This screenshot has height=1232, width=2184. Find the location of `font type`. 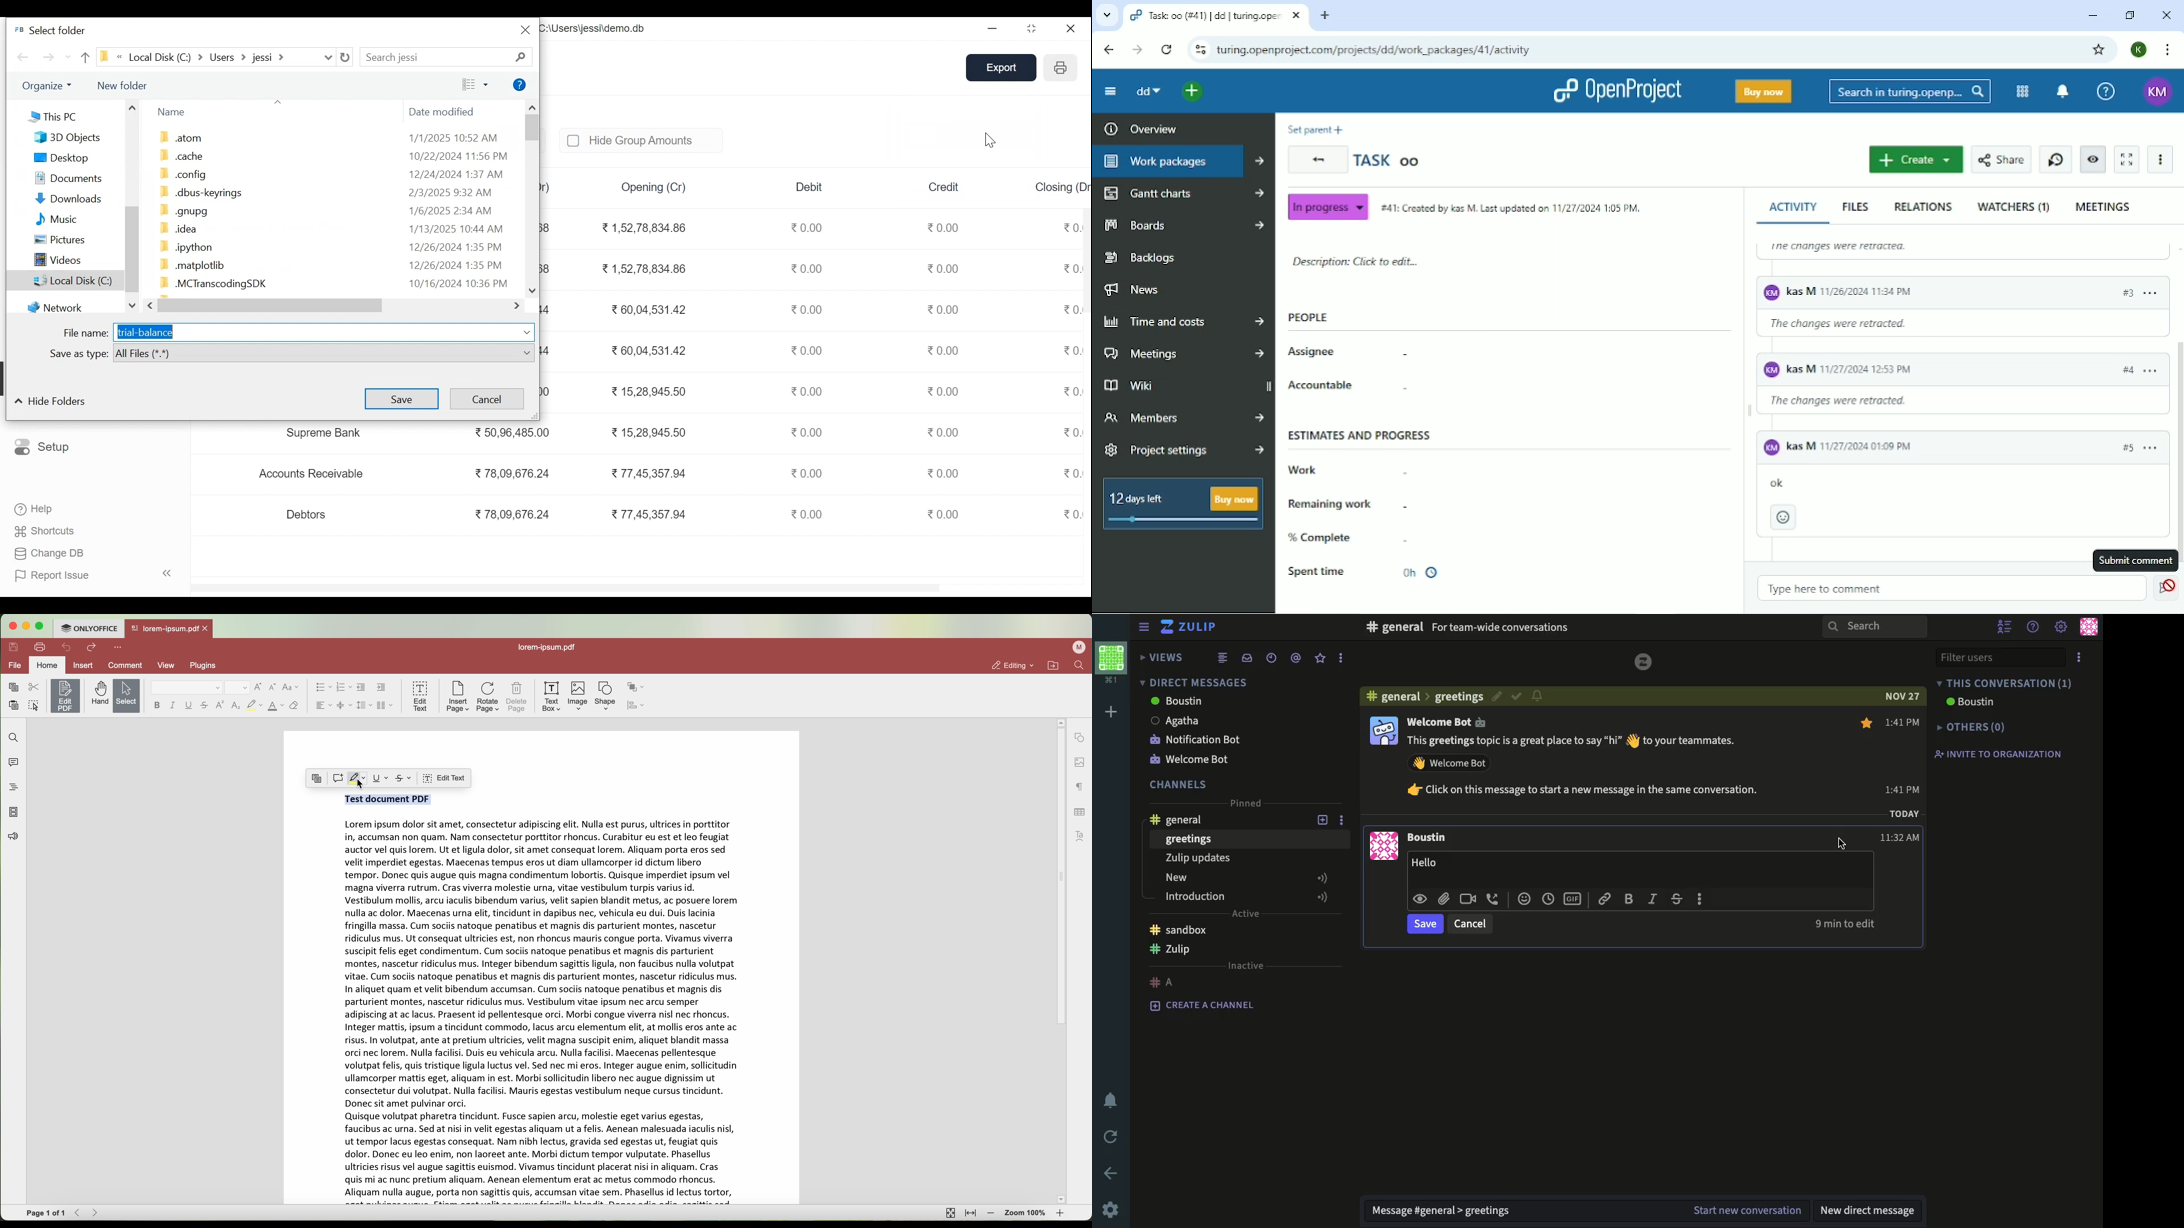

font type is located at coordinates (187, 688).